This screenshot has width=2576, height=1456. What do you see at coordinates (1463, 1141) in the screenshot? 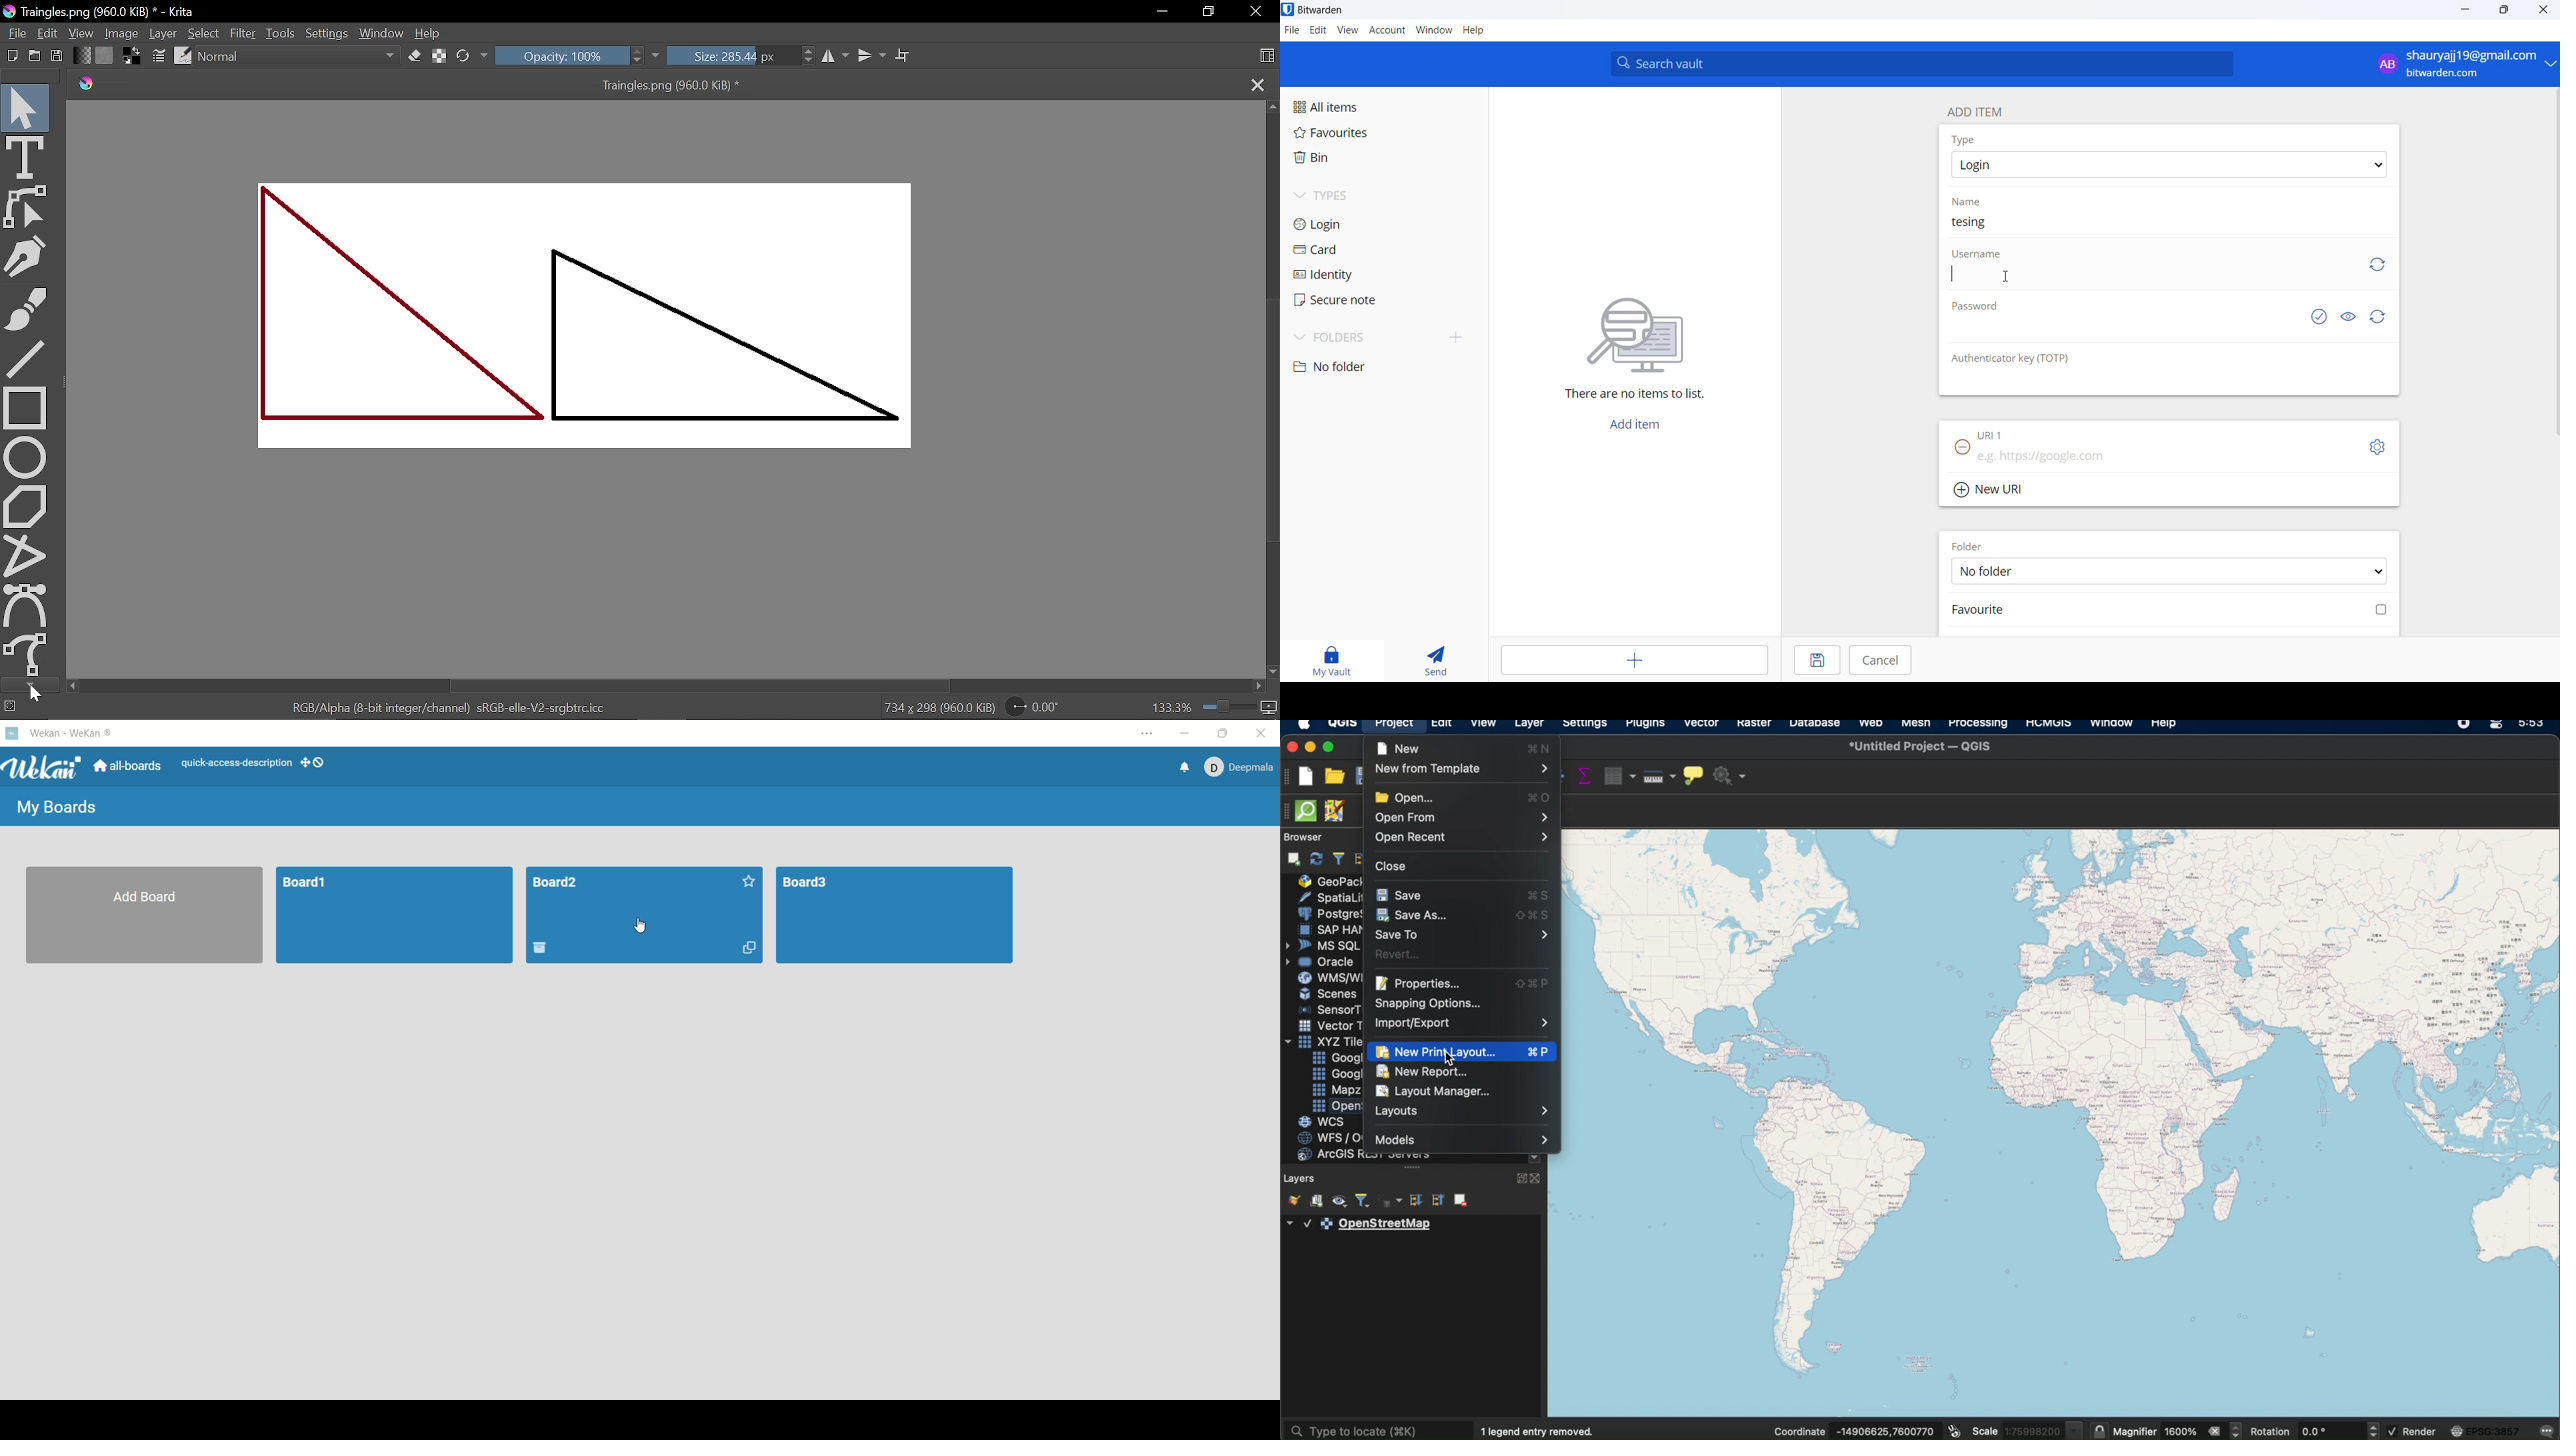
I see `Models ` at bounding box center [1463, 1141].